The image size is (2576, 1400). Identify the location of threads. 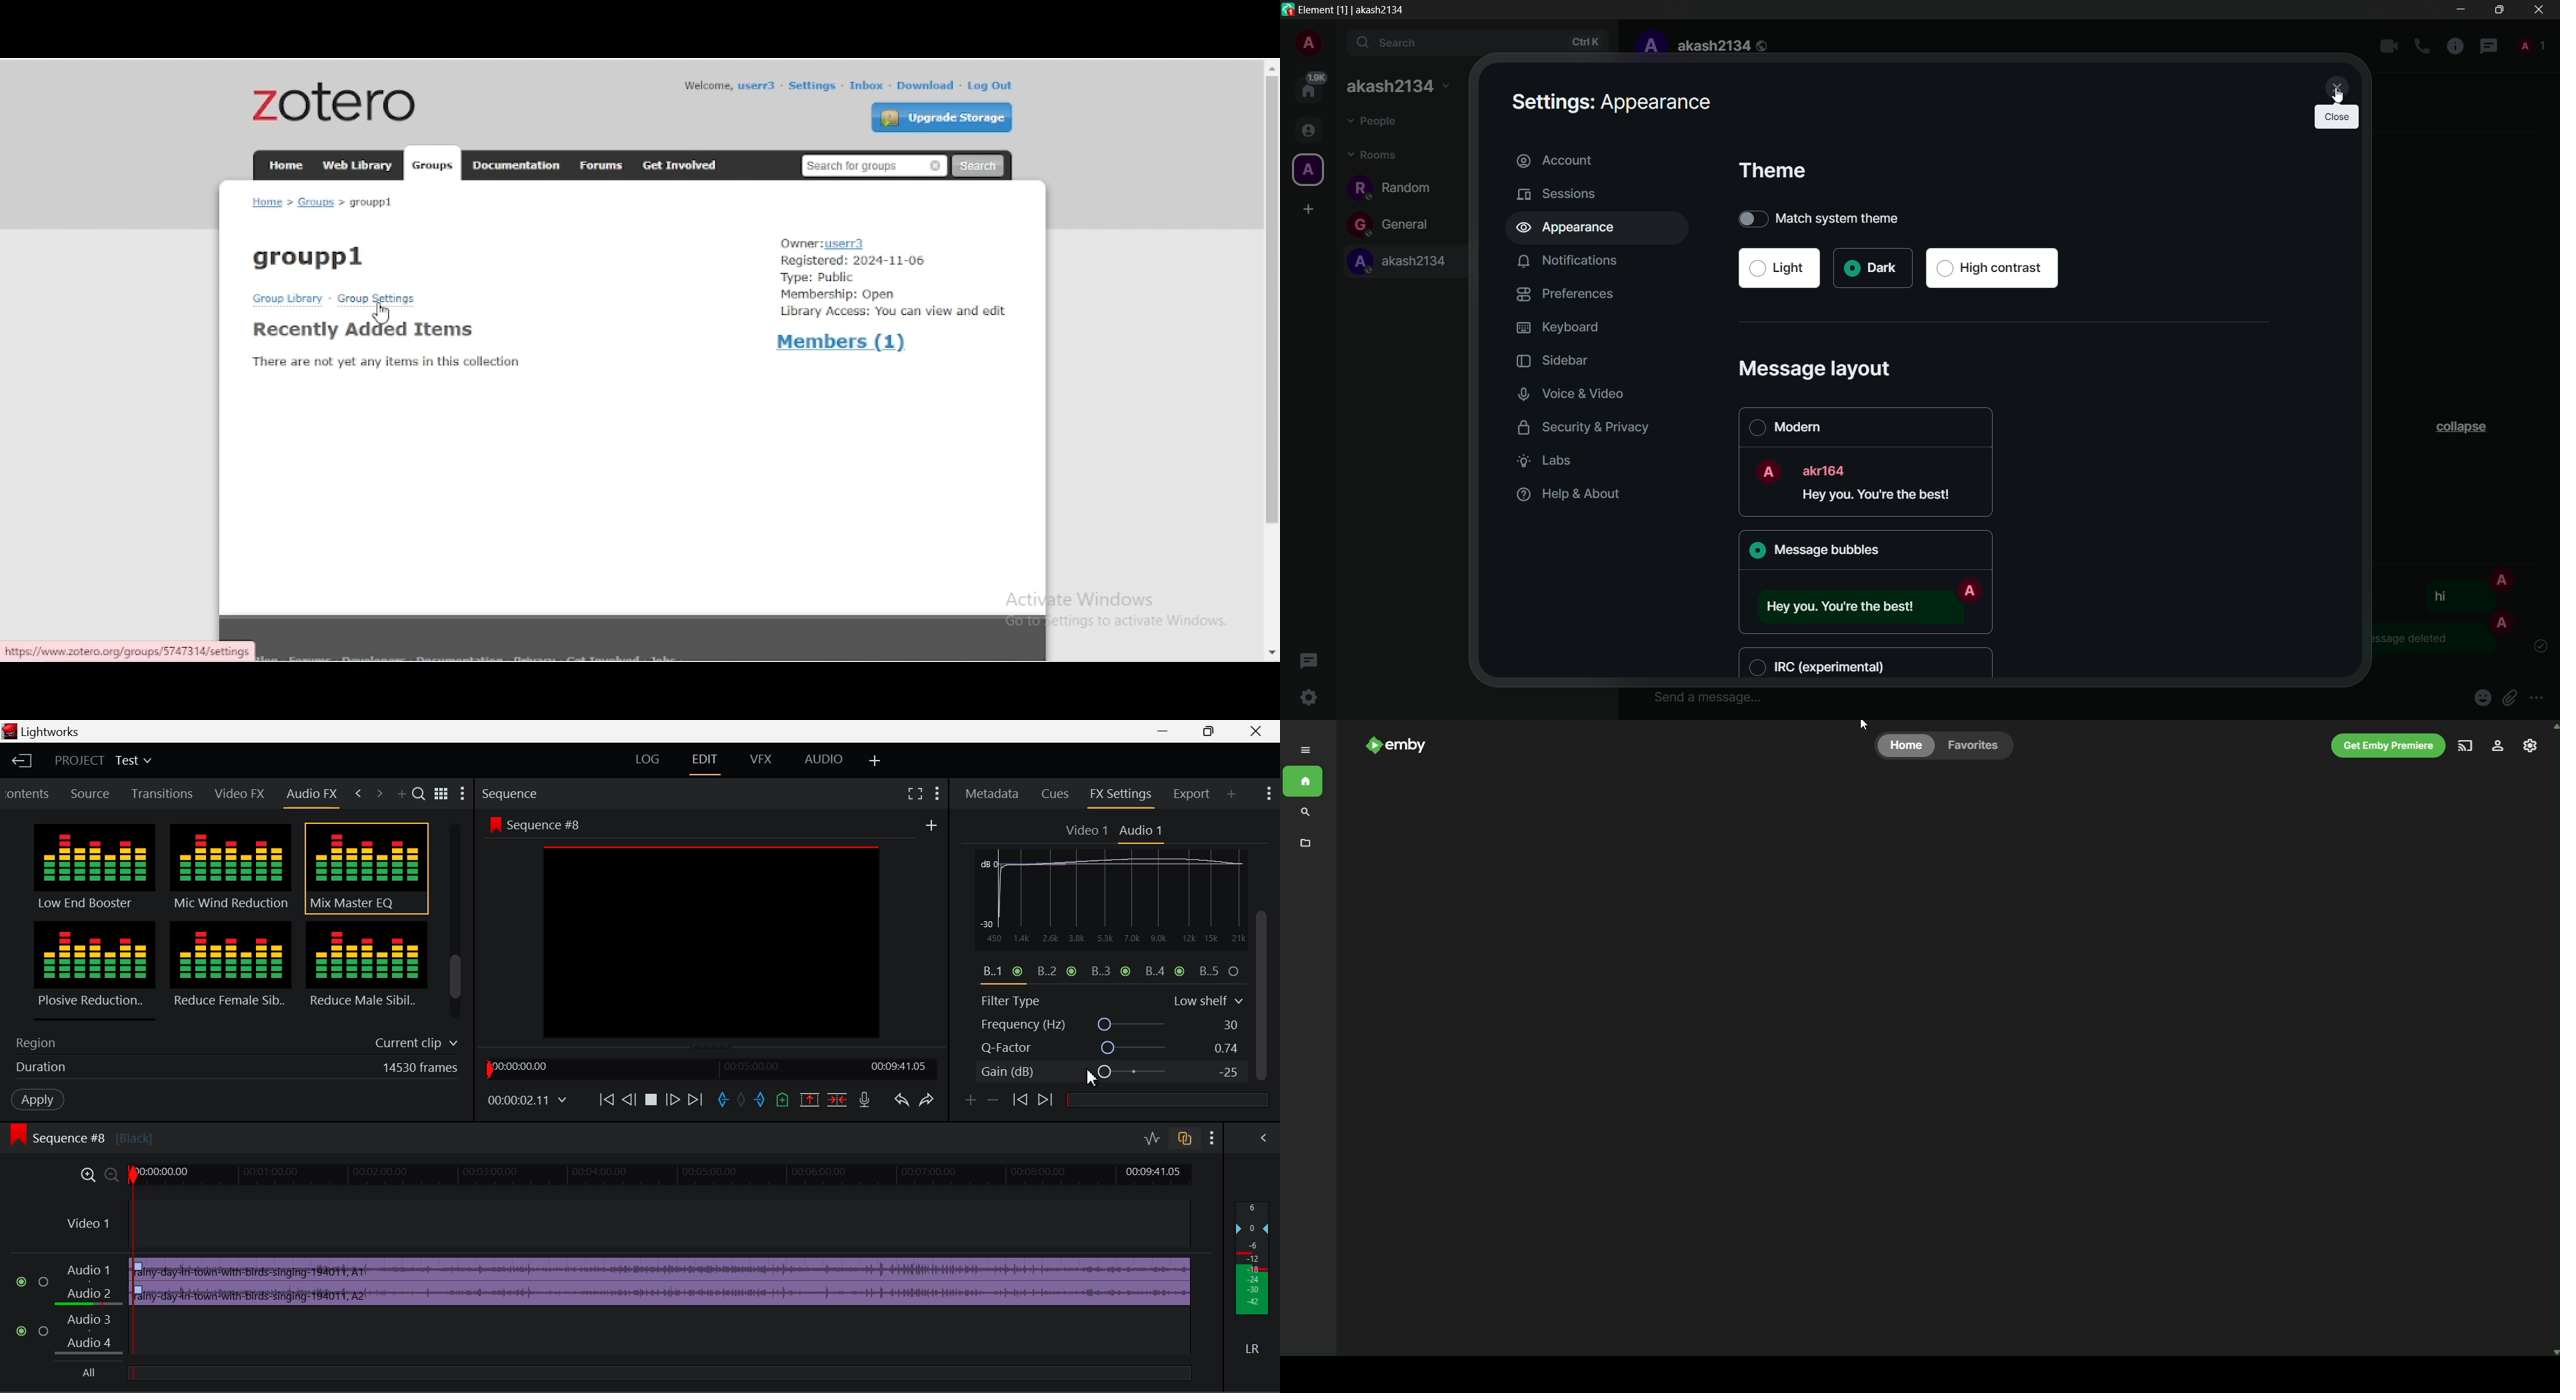
(1307, 663).